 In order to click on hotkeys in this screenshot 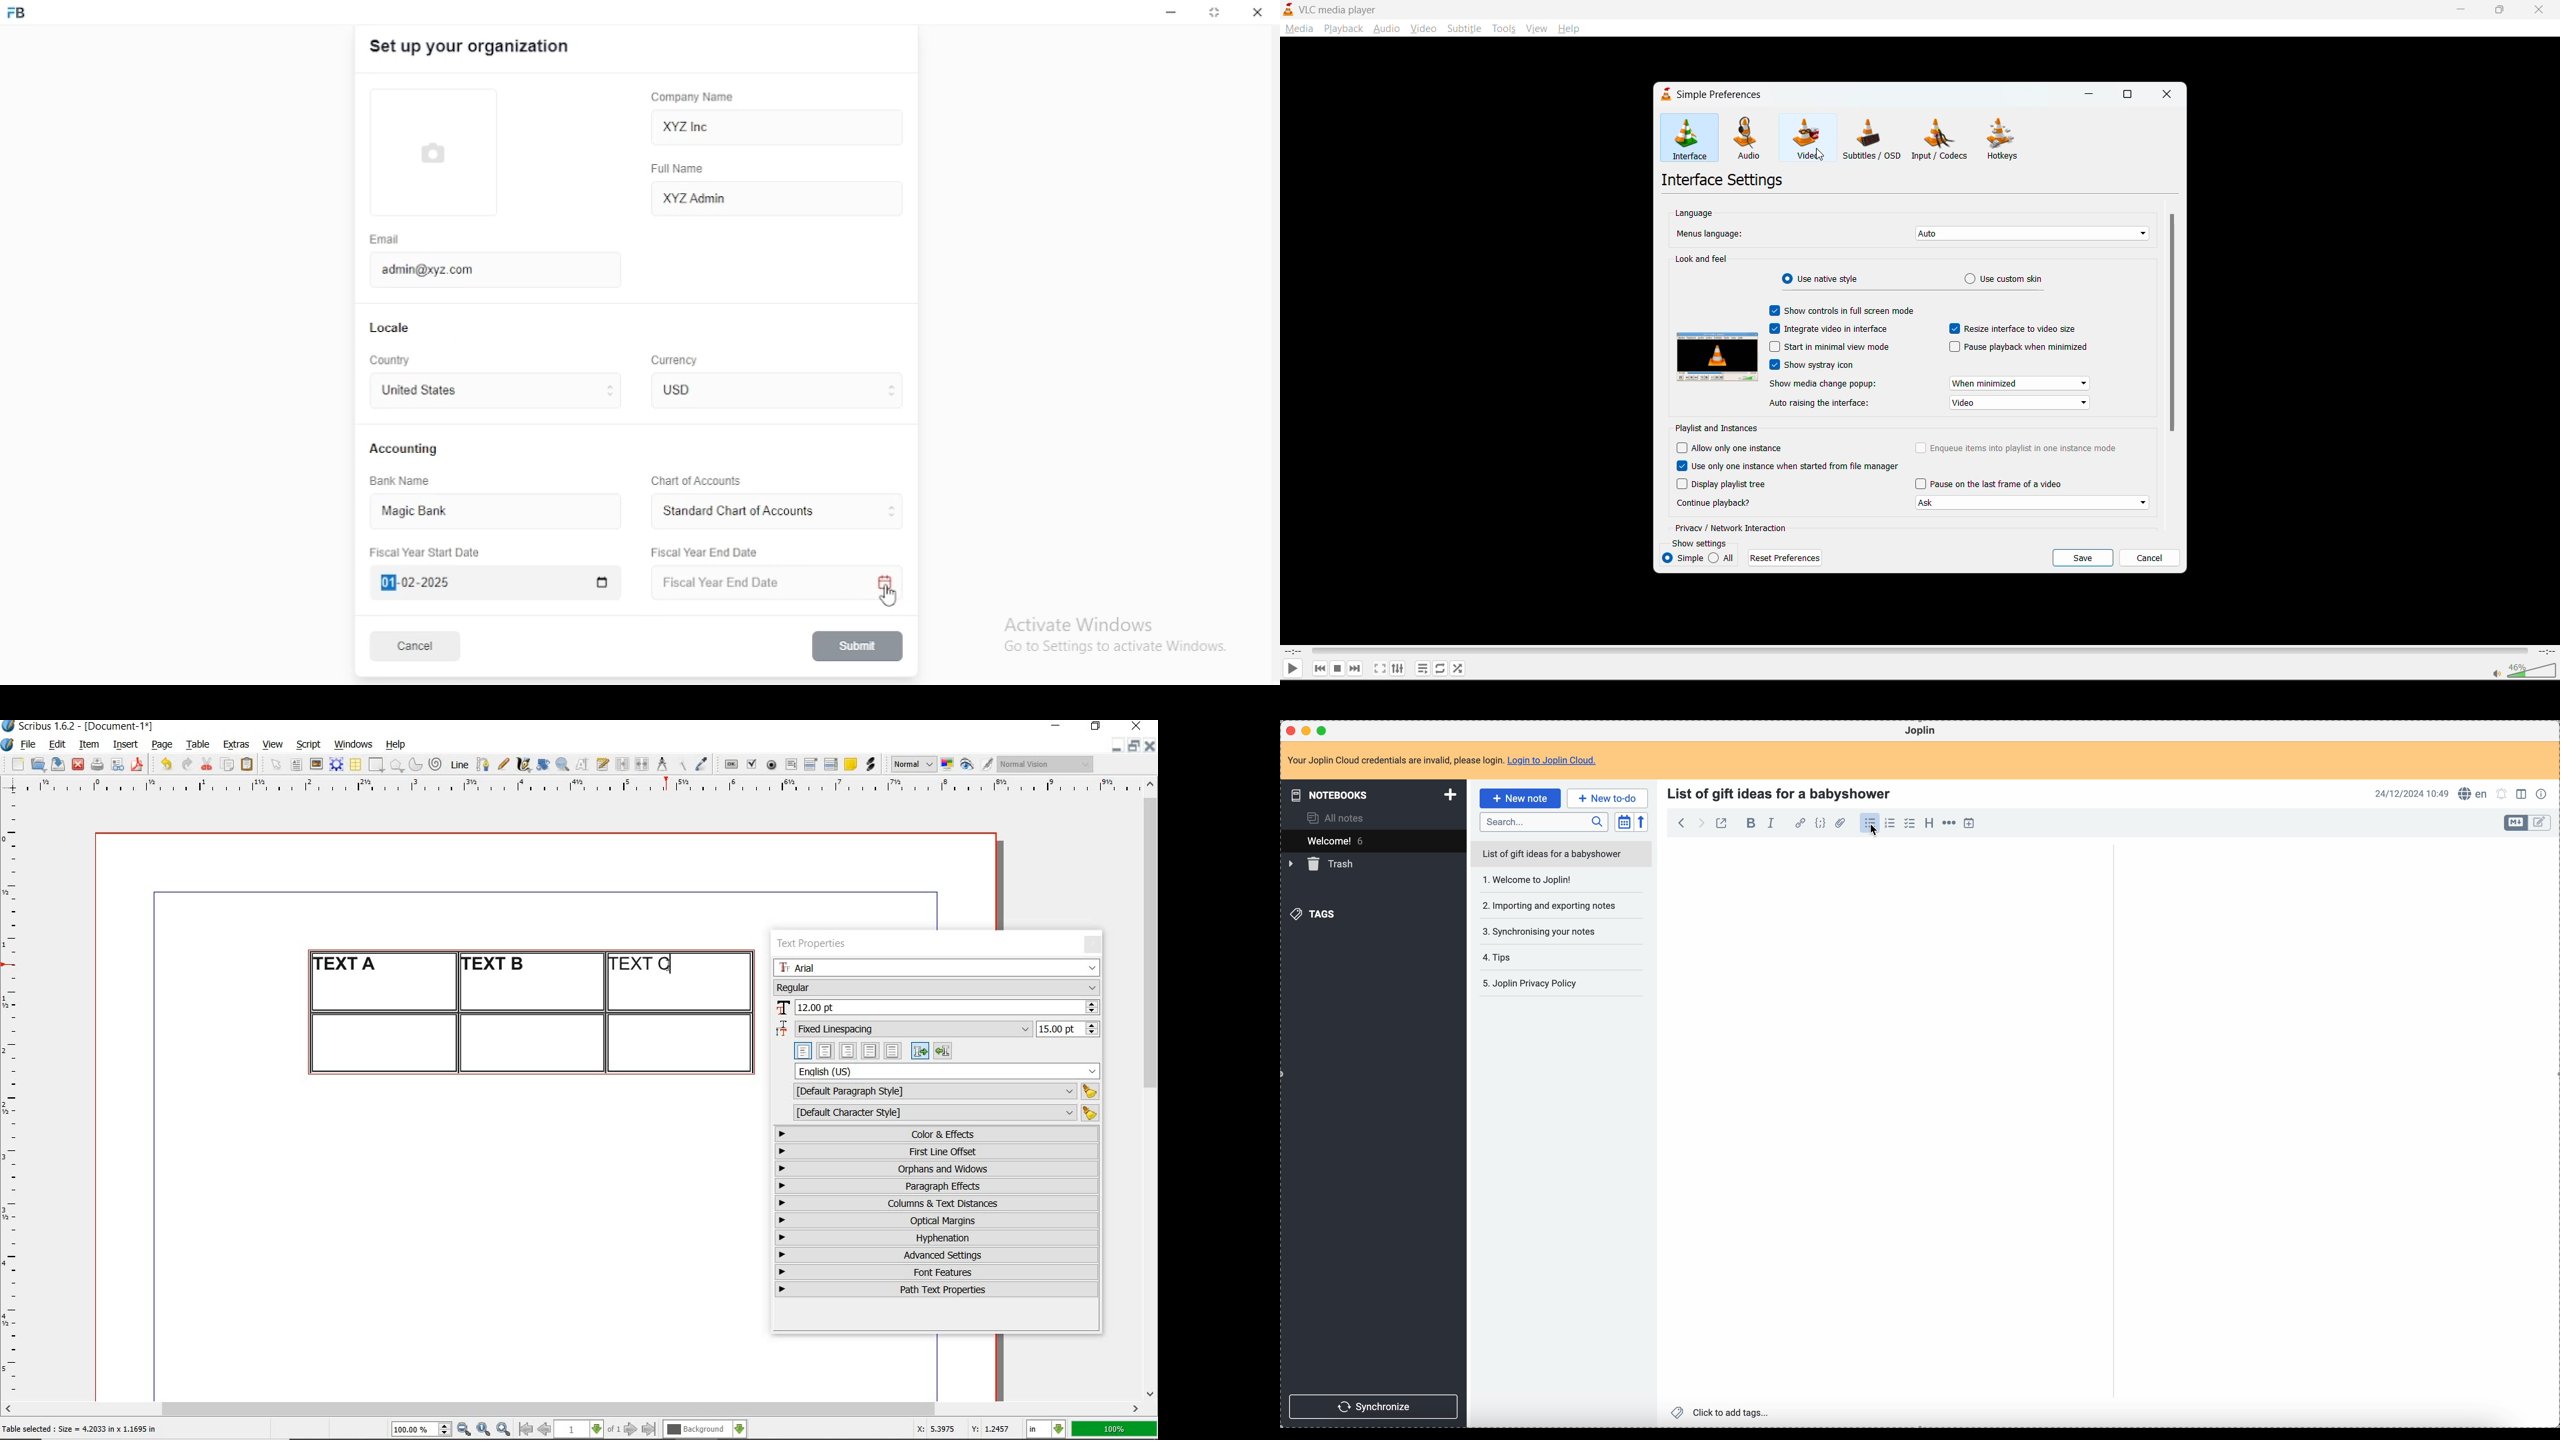, I will do `click(2006, 139)`.